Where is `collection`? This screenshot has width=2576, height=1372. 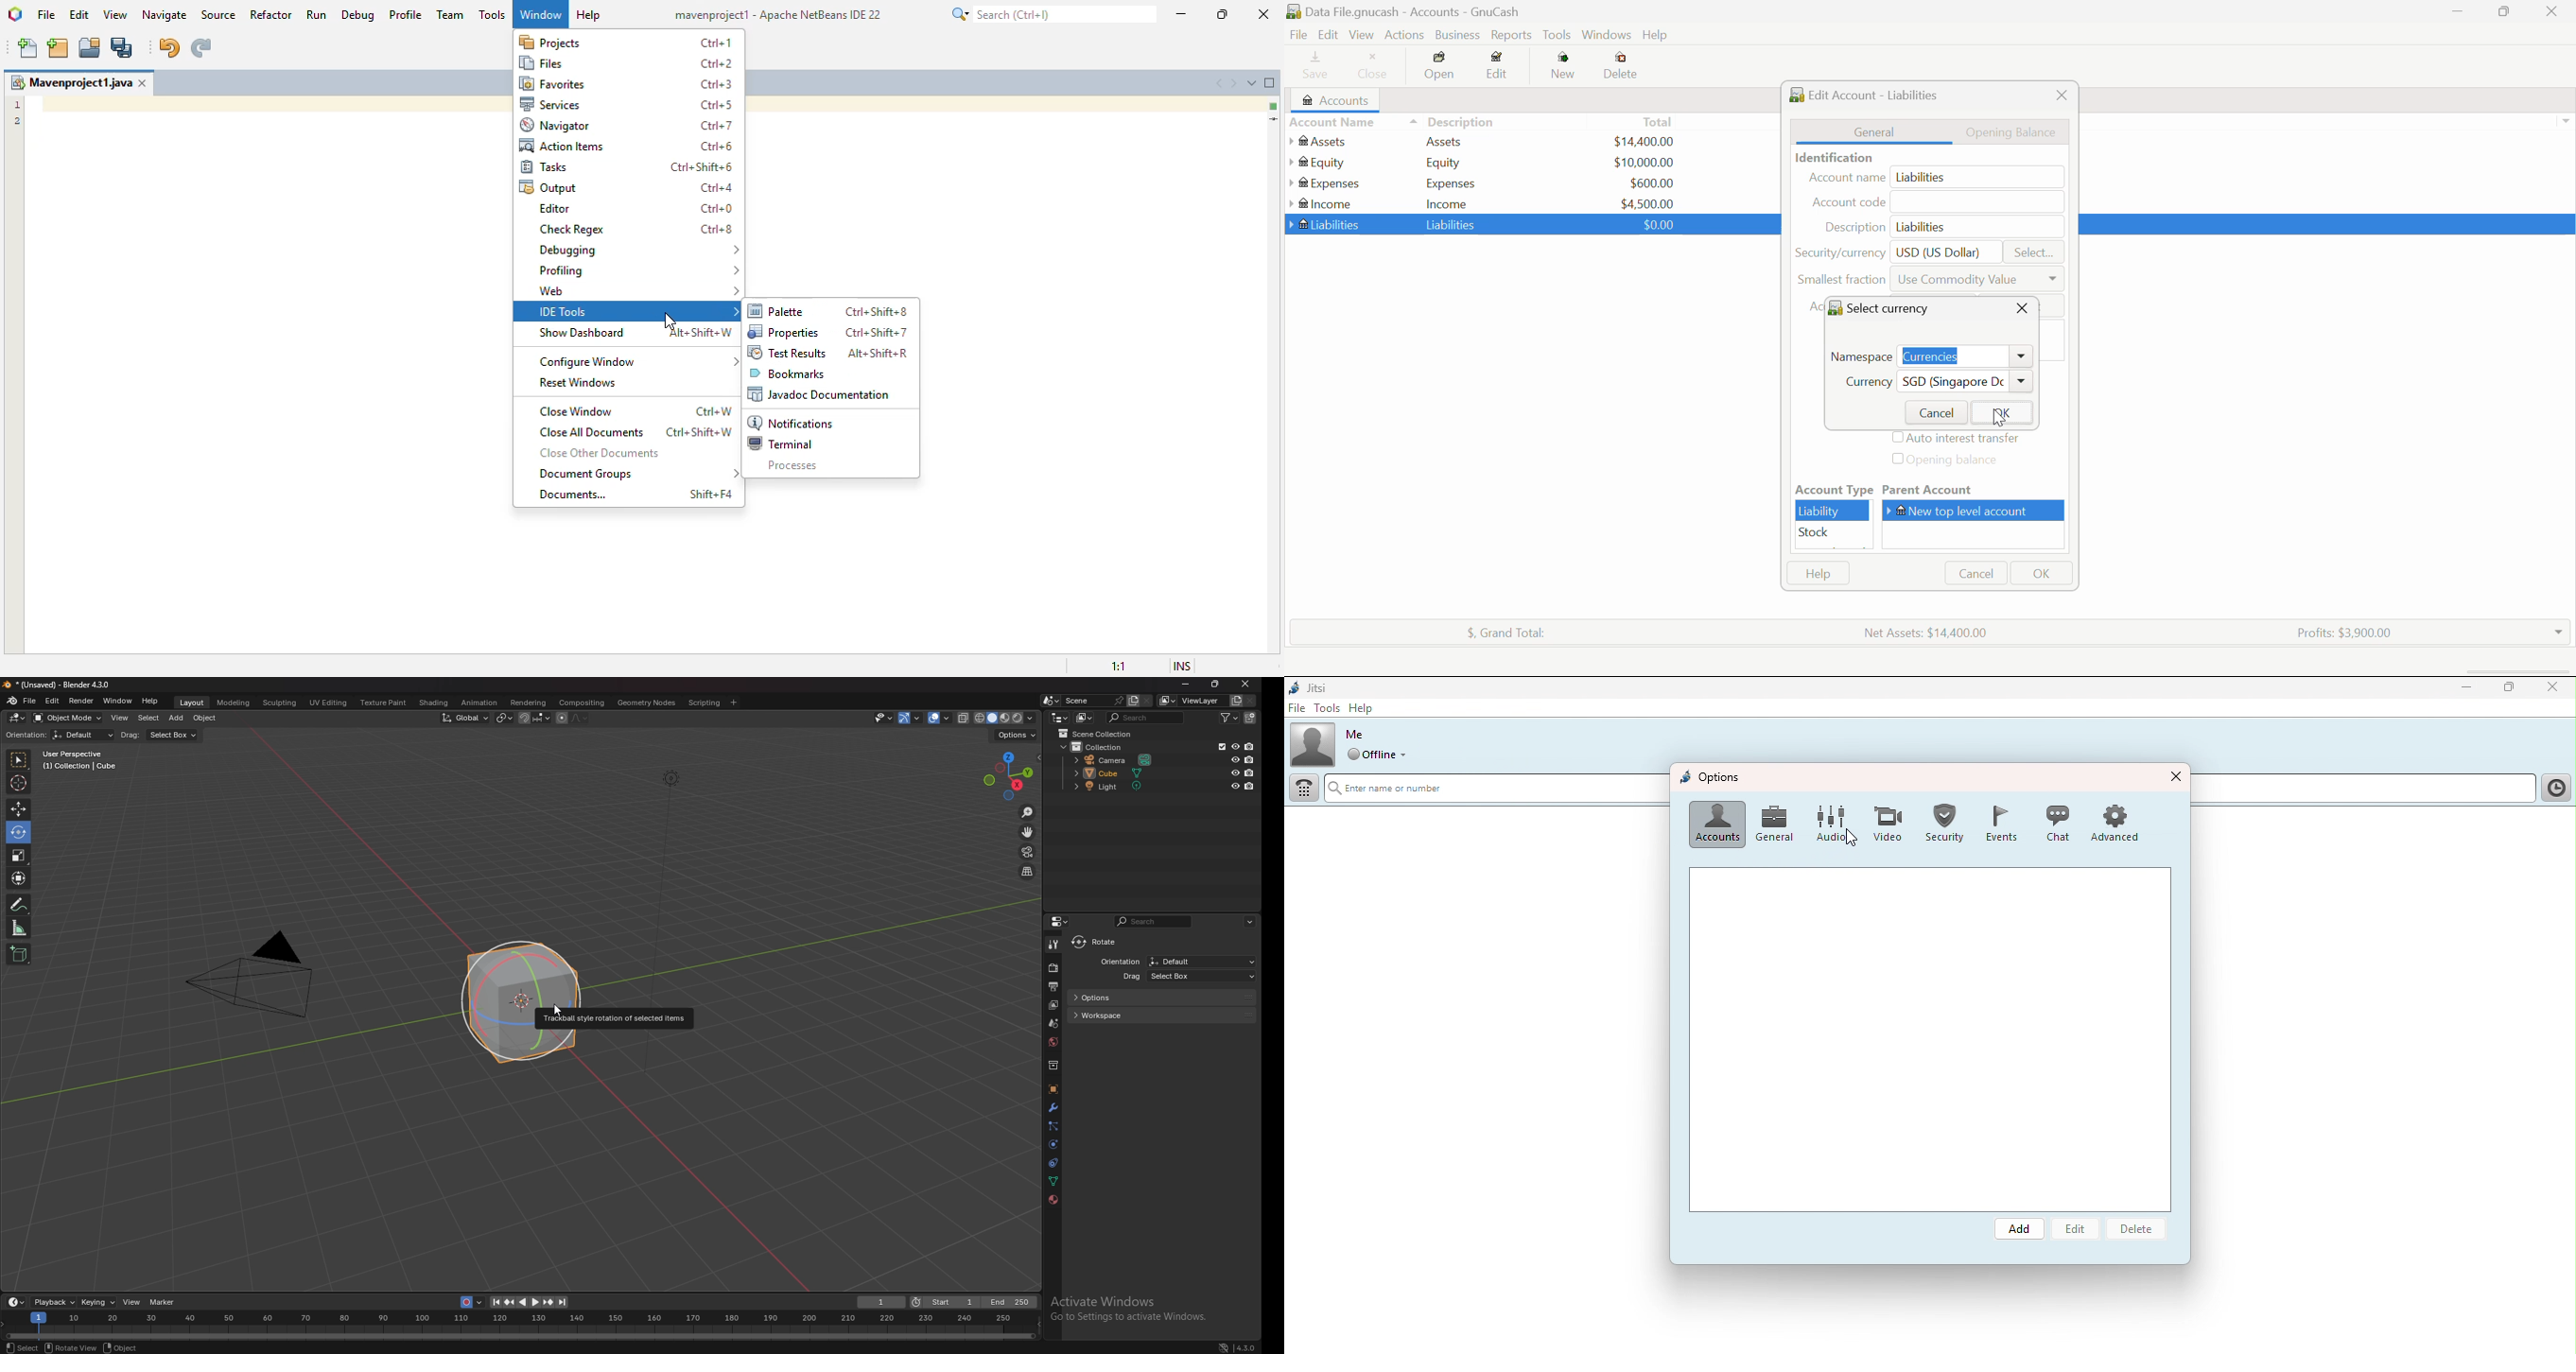 collection is located at coordinates (1054, 1065).